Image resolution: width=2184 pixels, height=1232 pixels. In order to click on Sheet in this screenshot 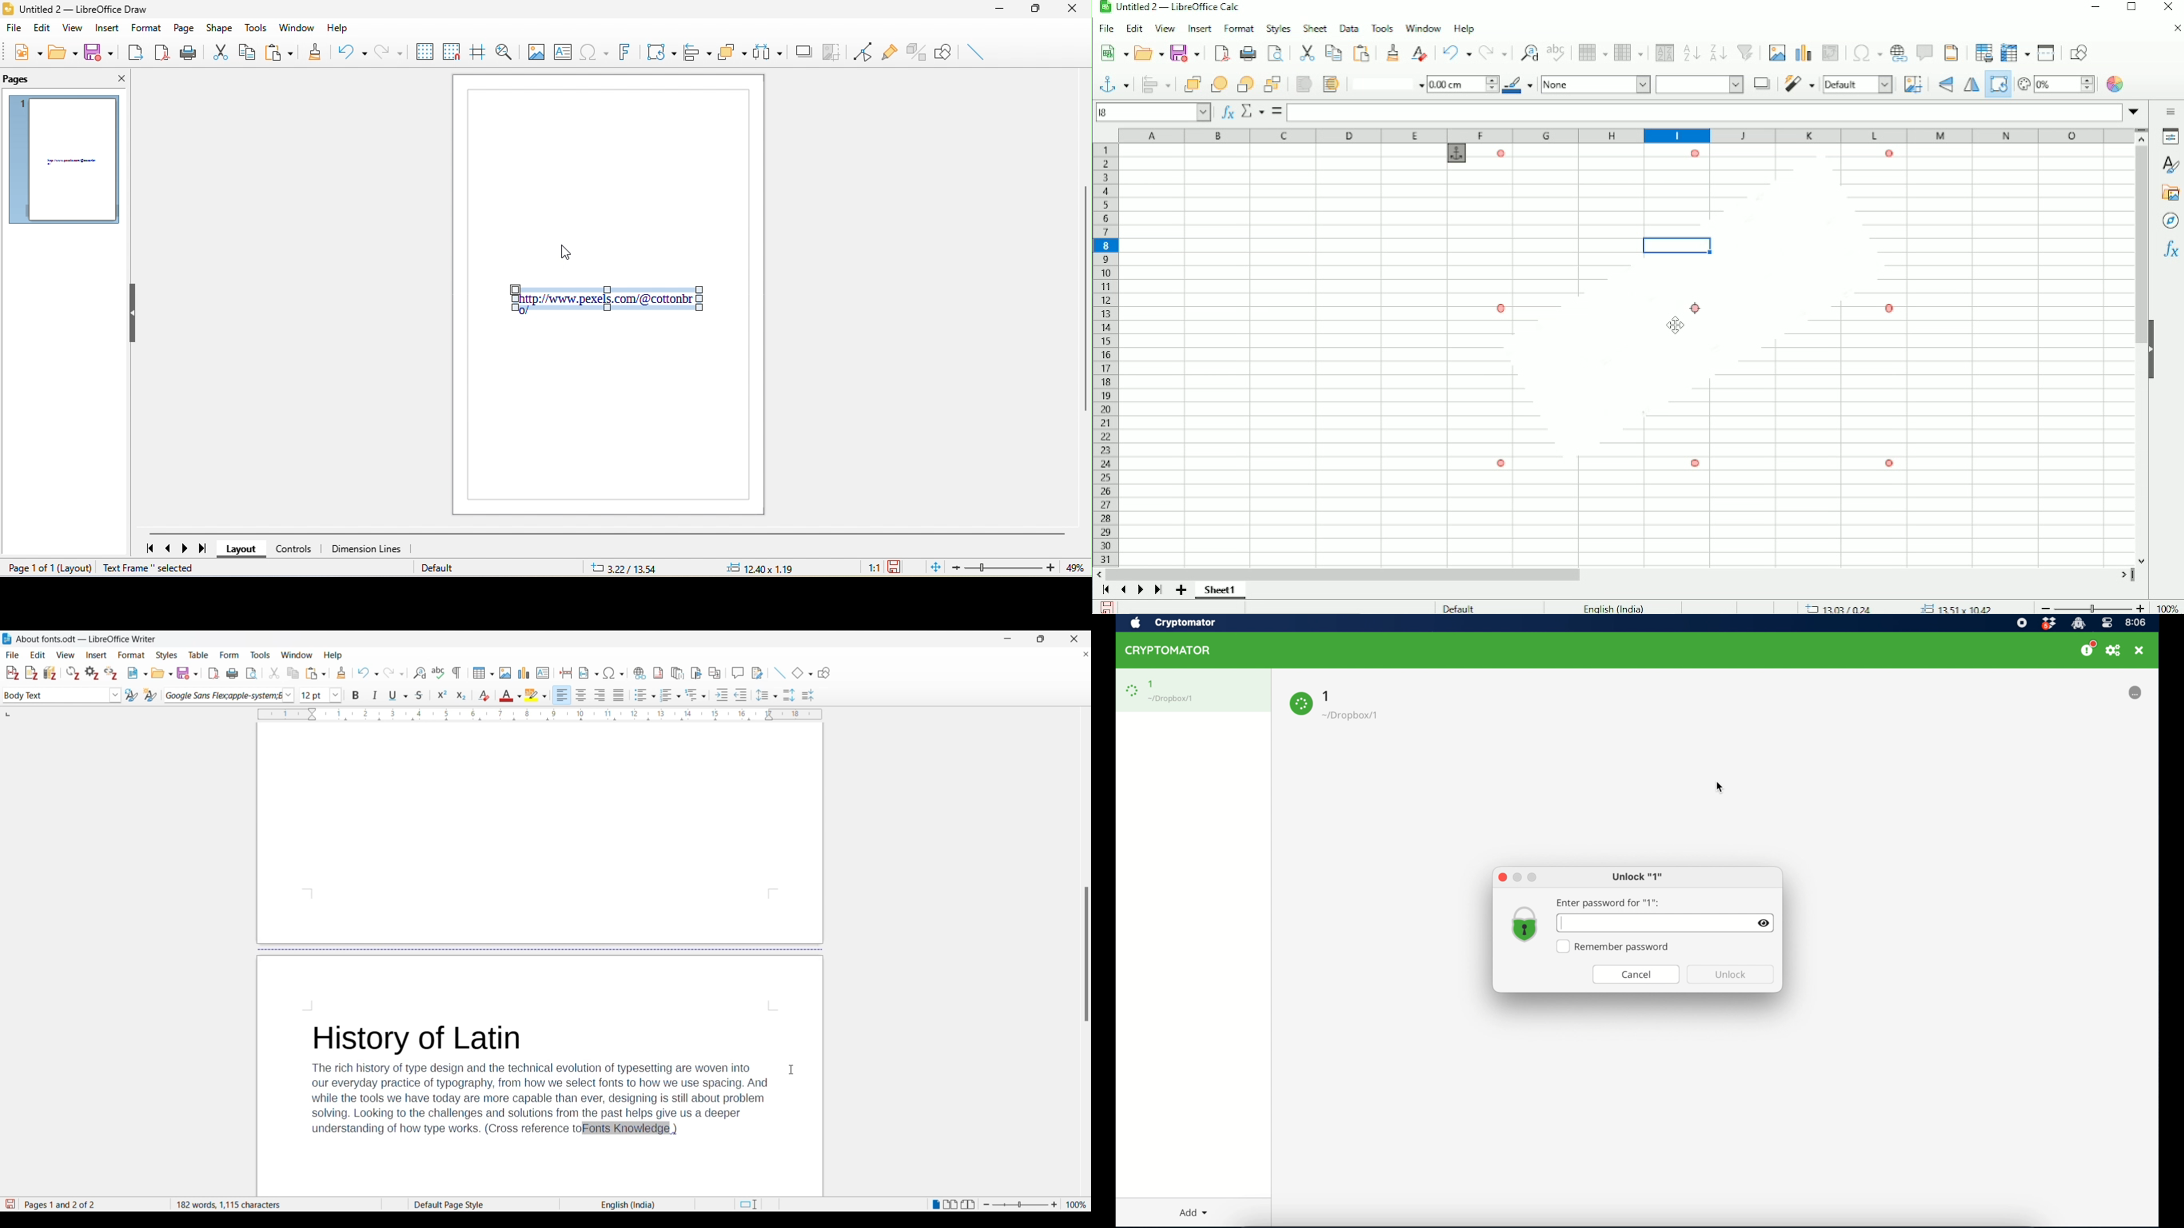, I will do `click(1314, 28)`.